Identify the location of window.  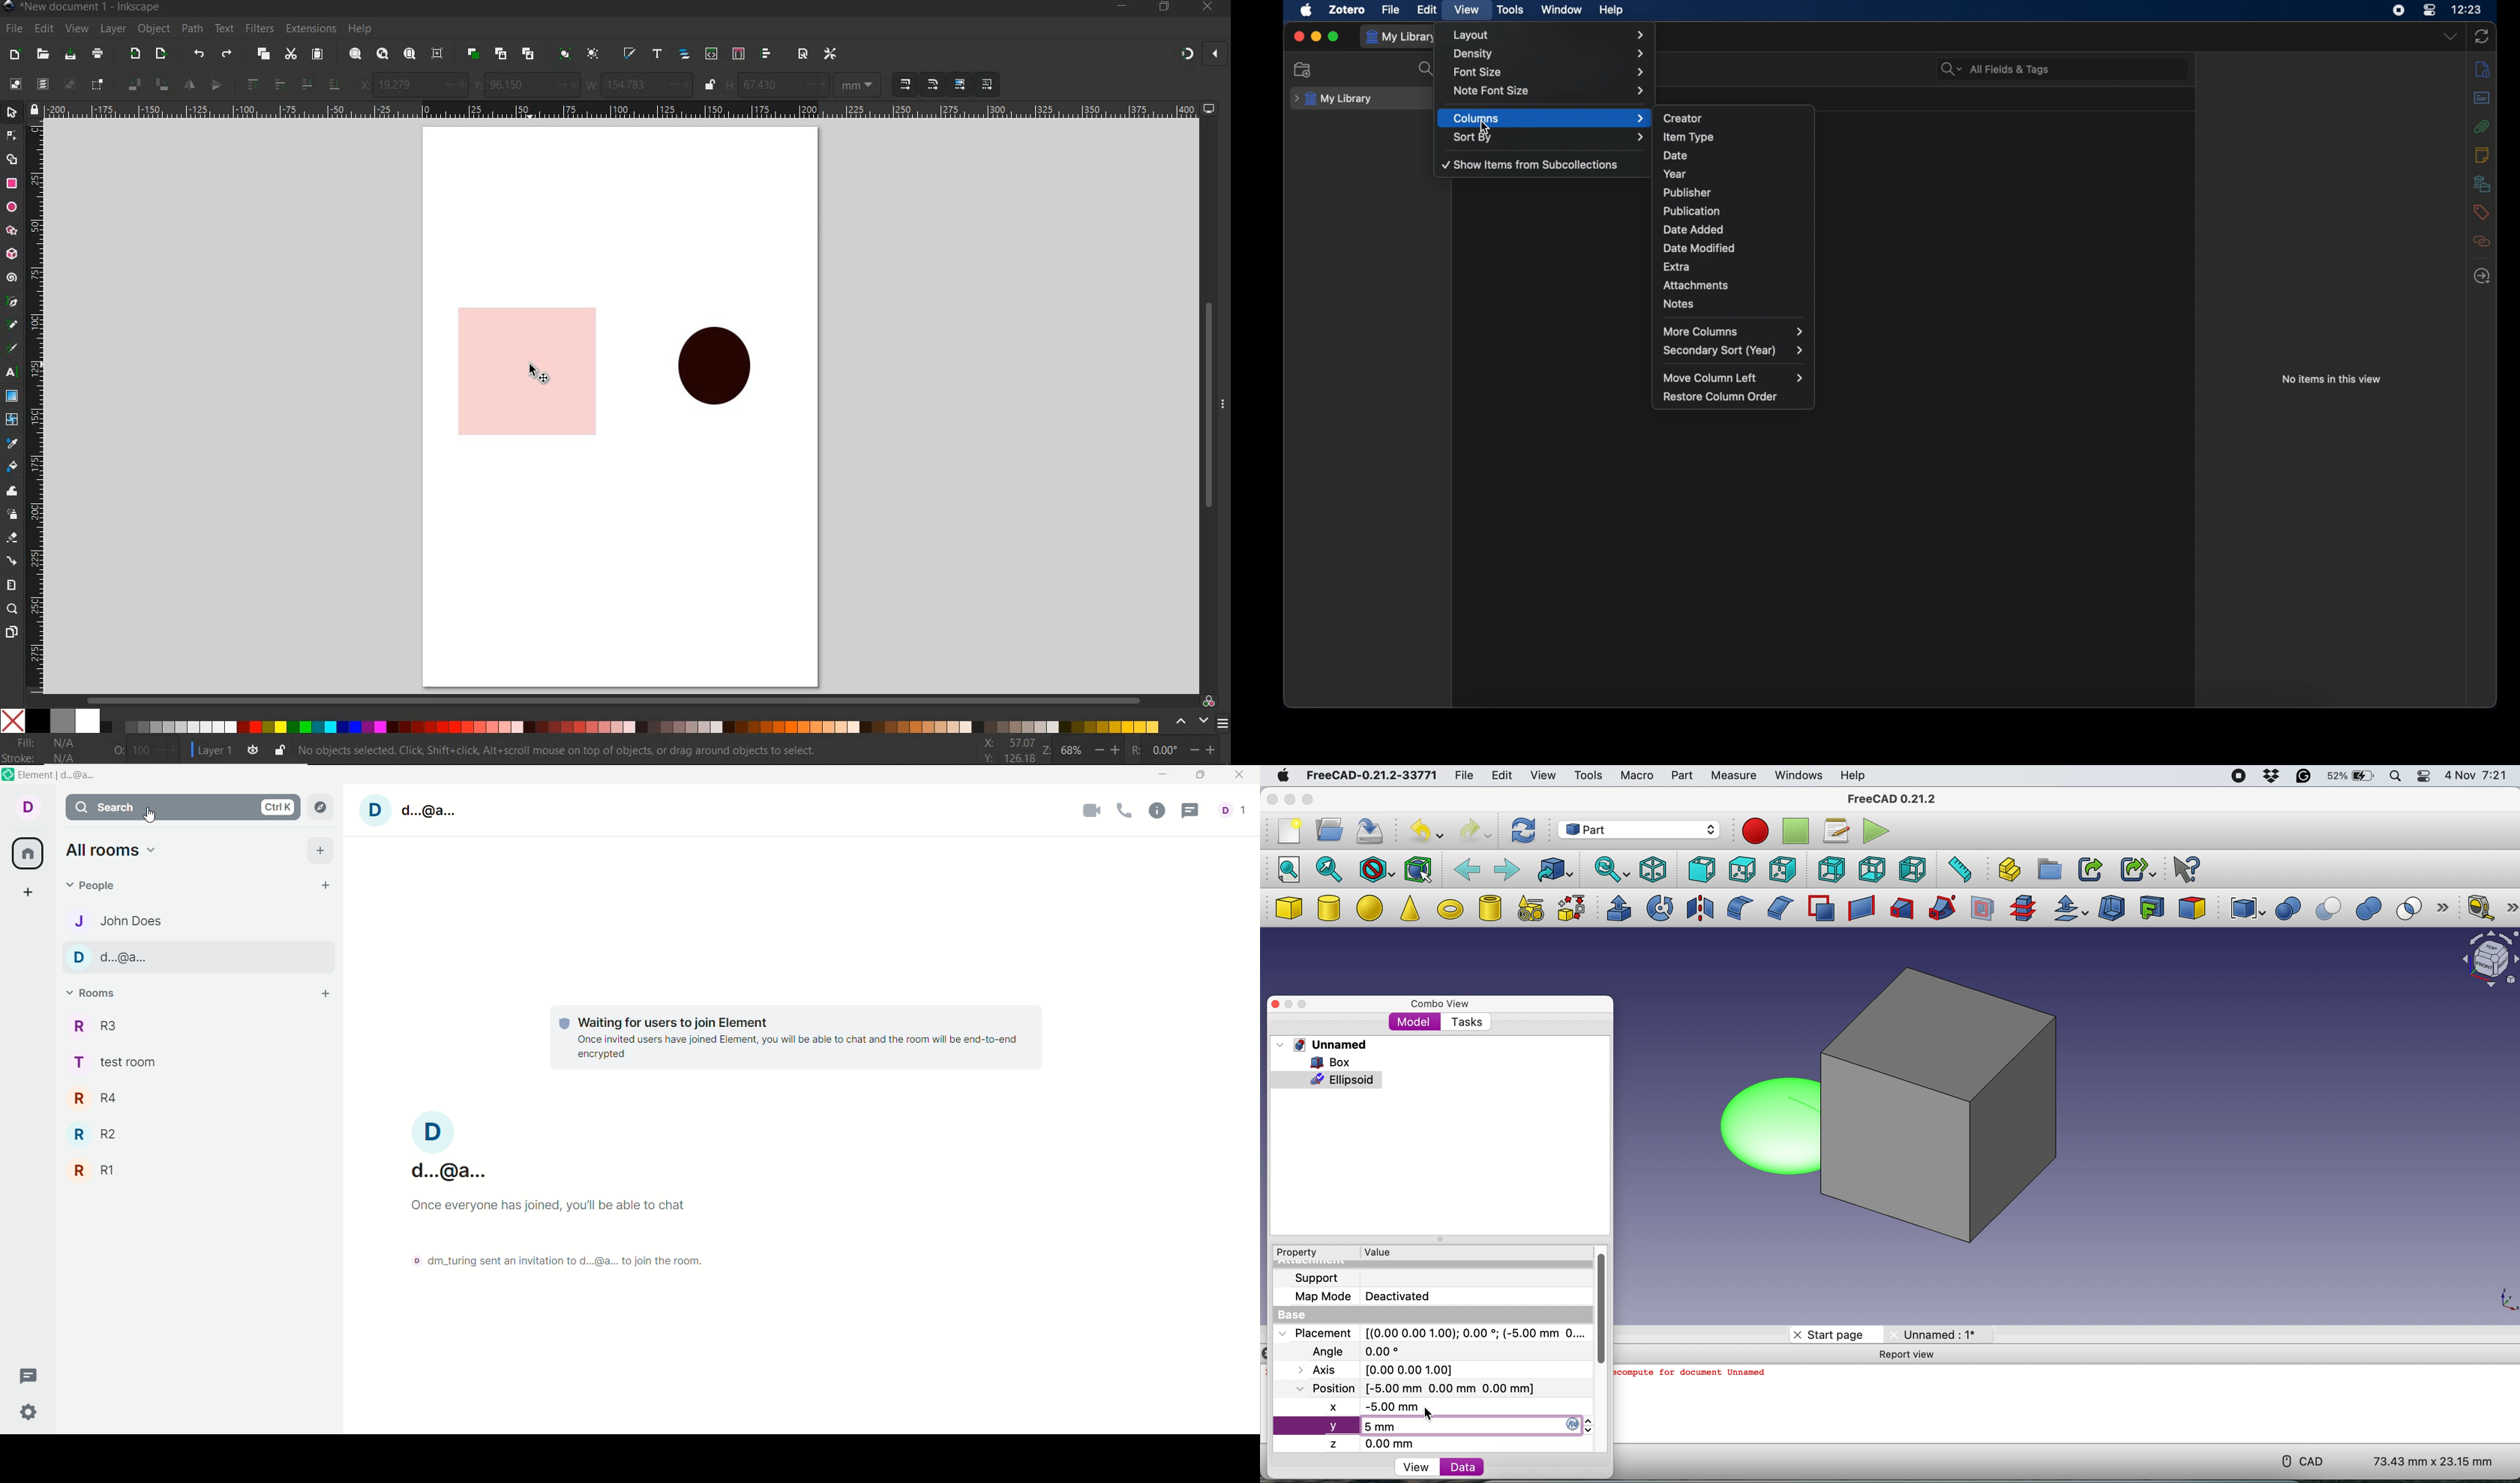
(1563, 10).